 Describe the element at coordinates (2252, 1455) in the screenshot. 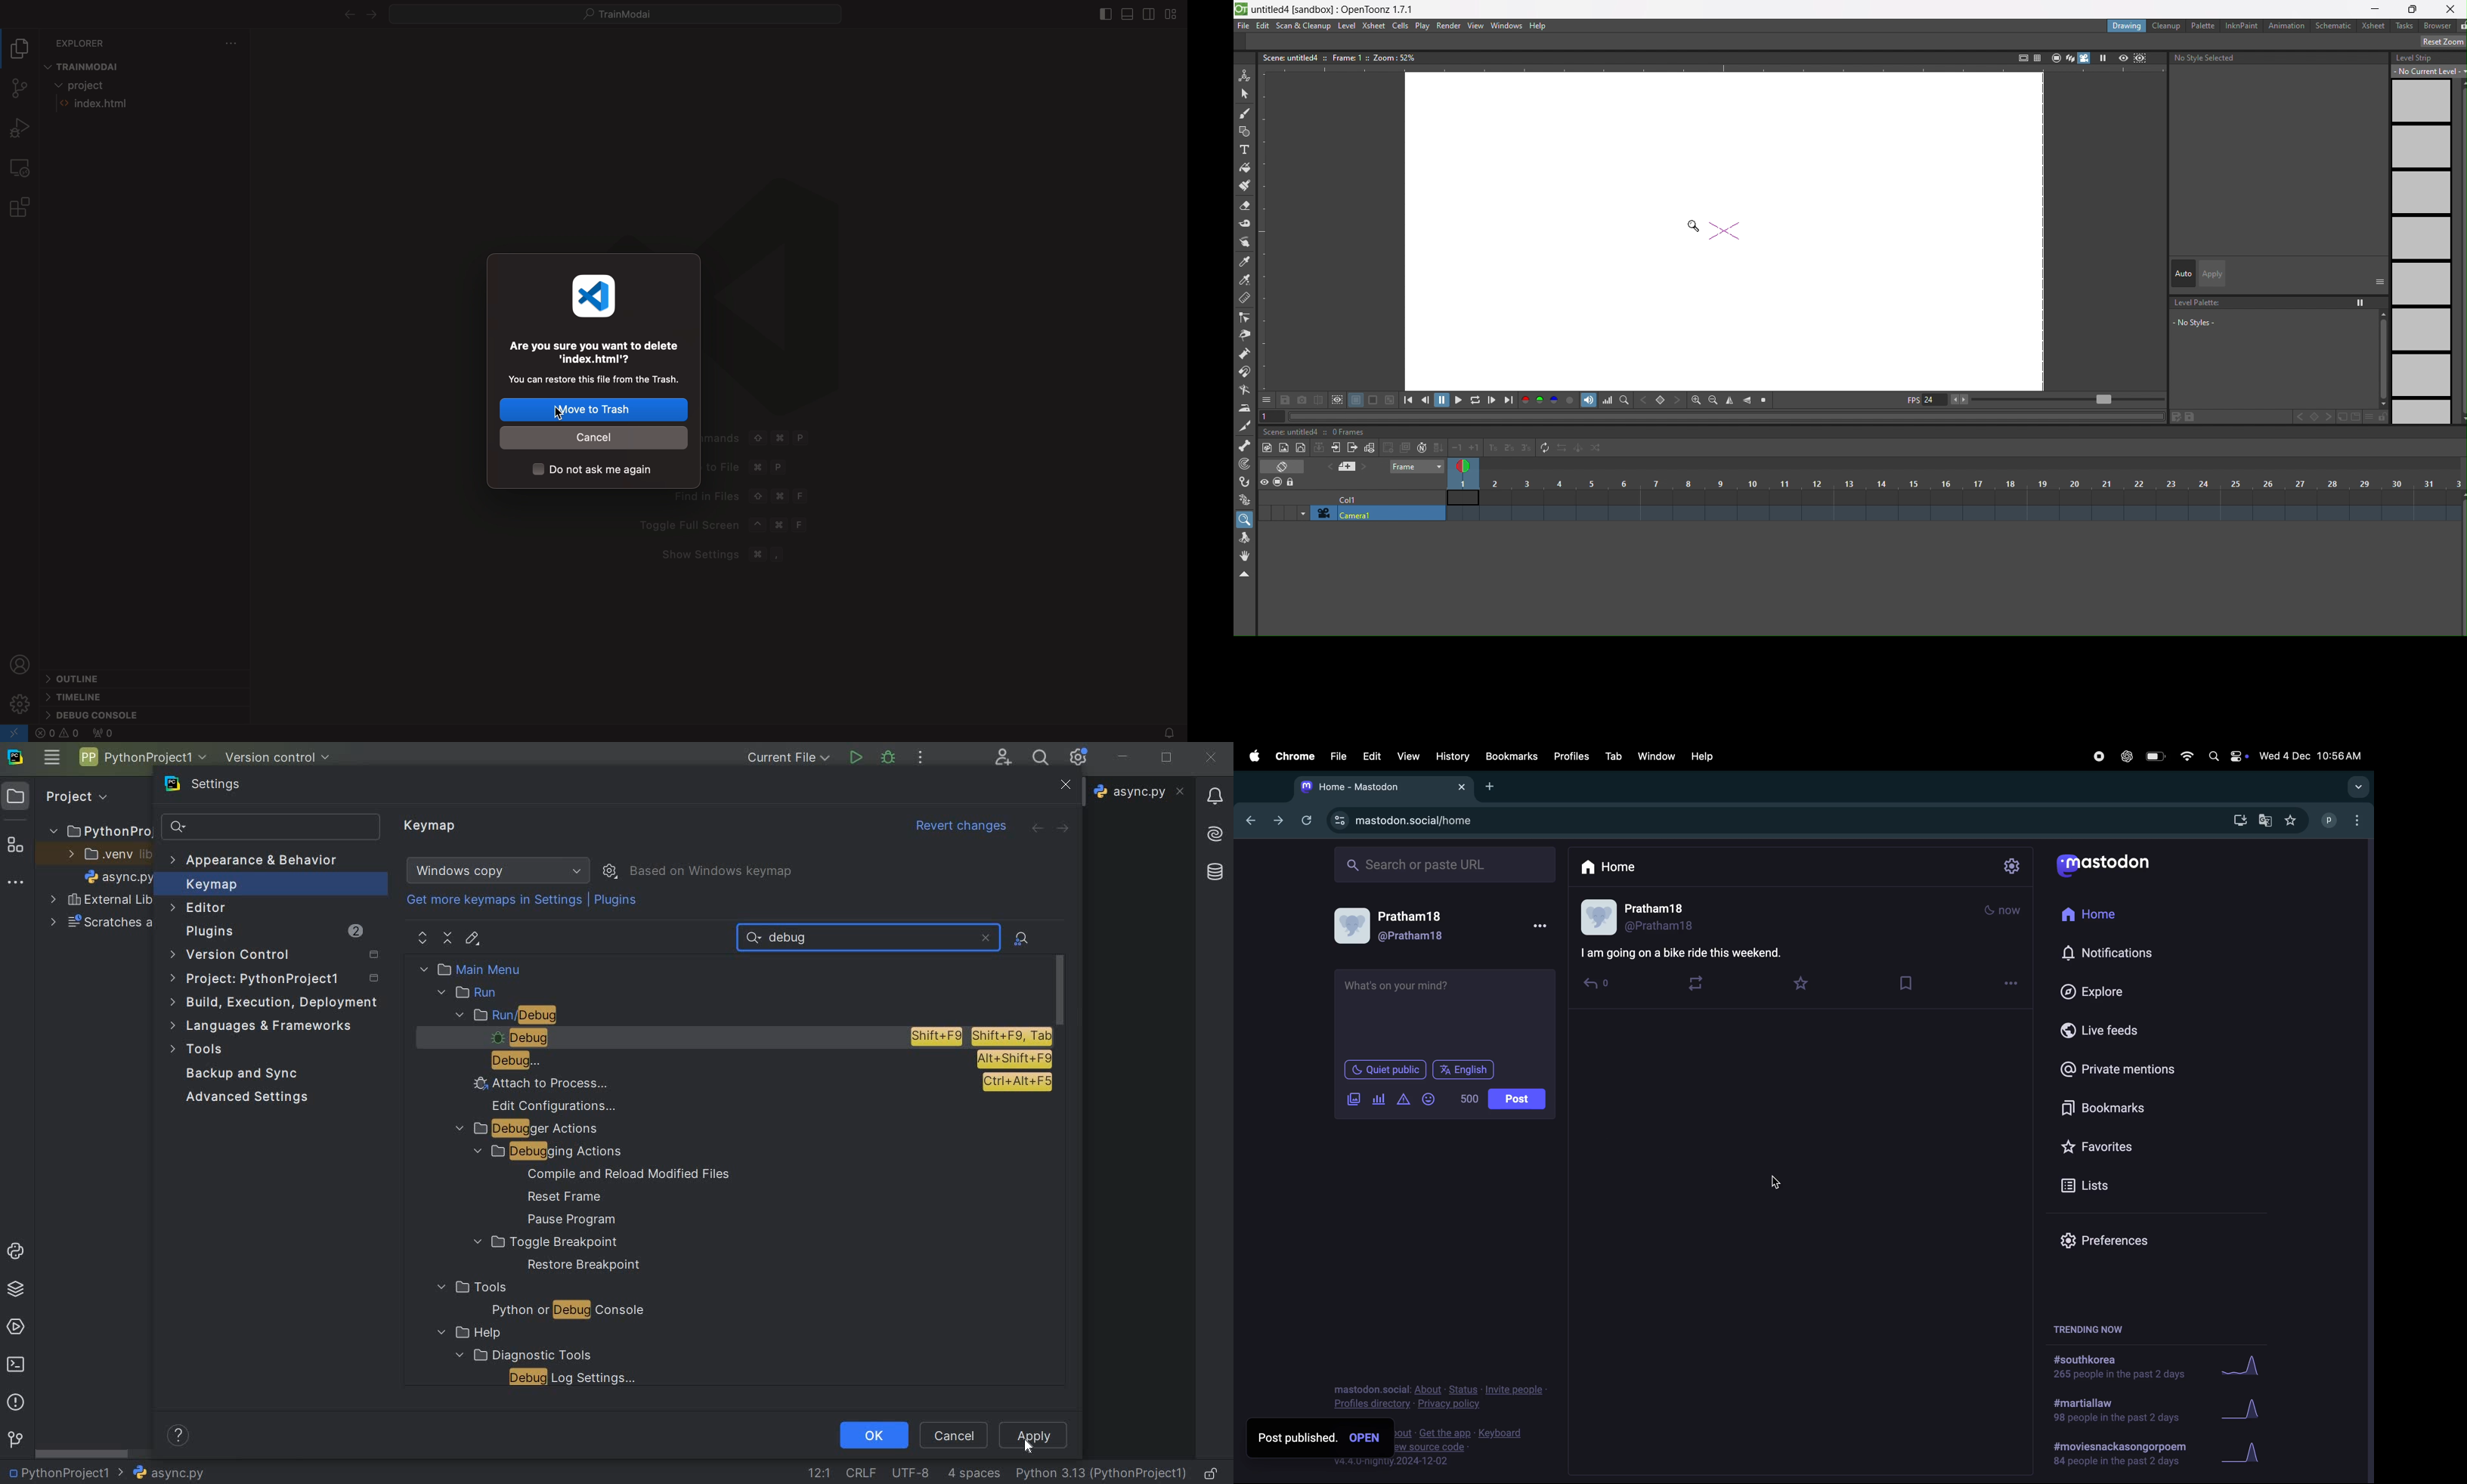

I see `Graph` at that location.